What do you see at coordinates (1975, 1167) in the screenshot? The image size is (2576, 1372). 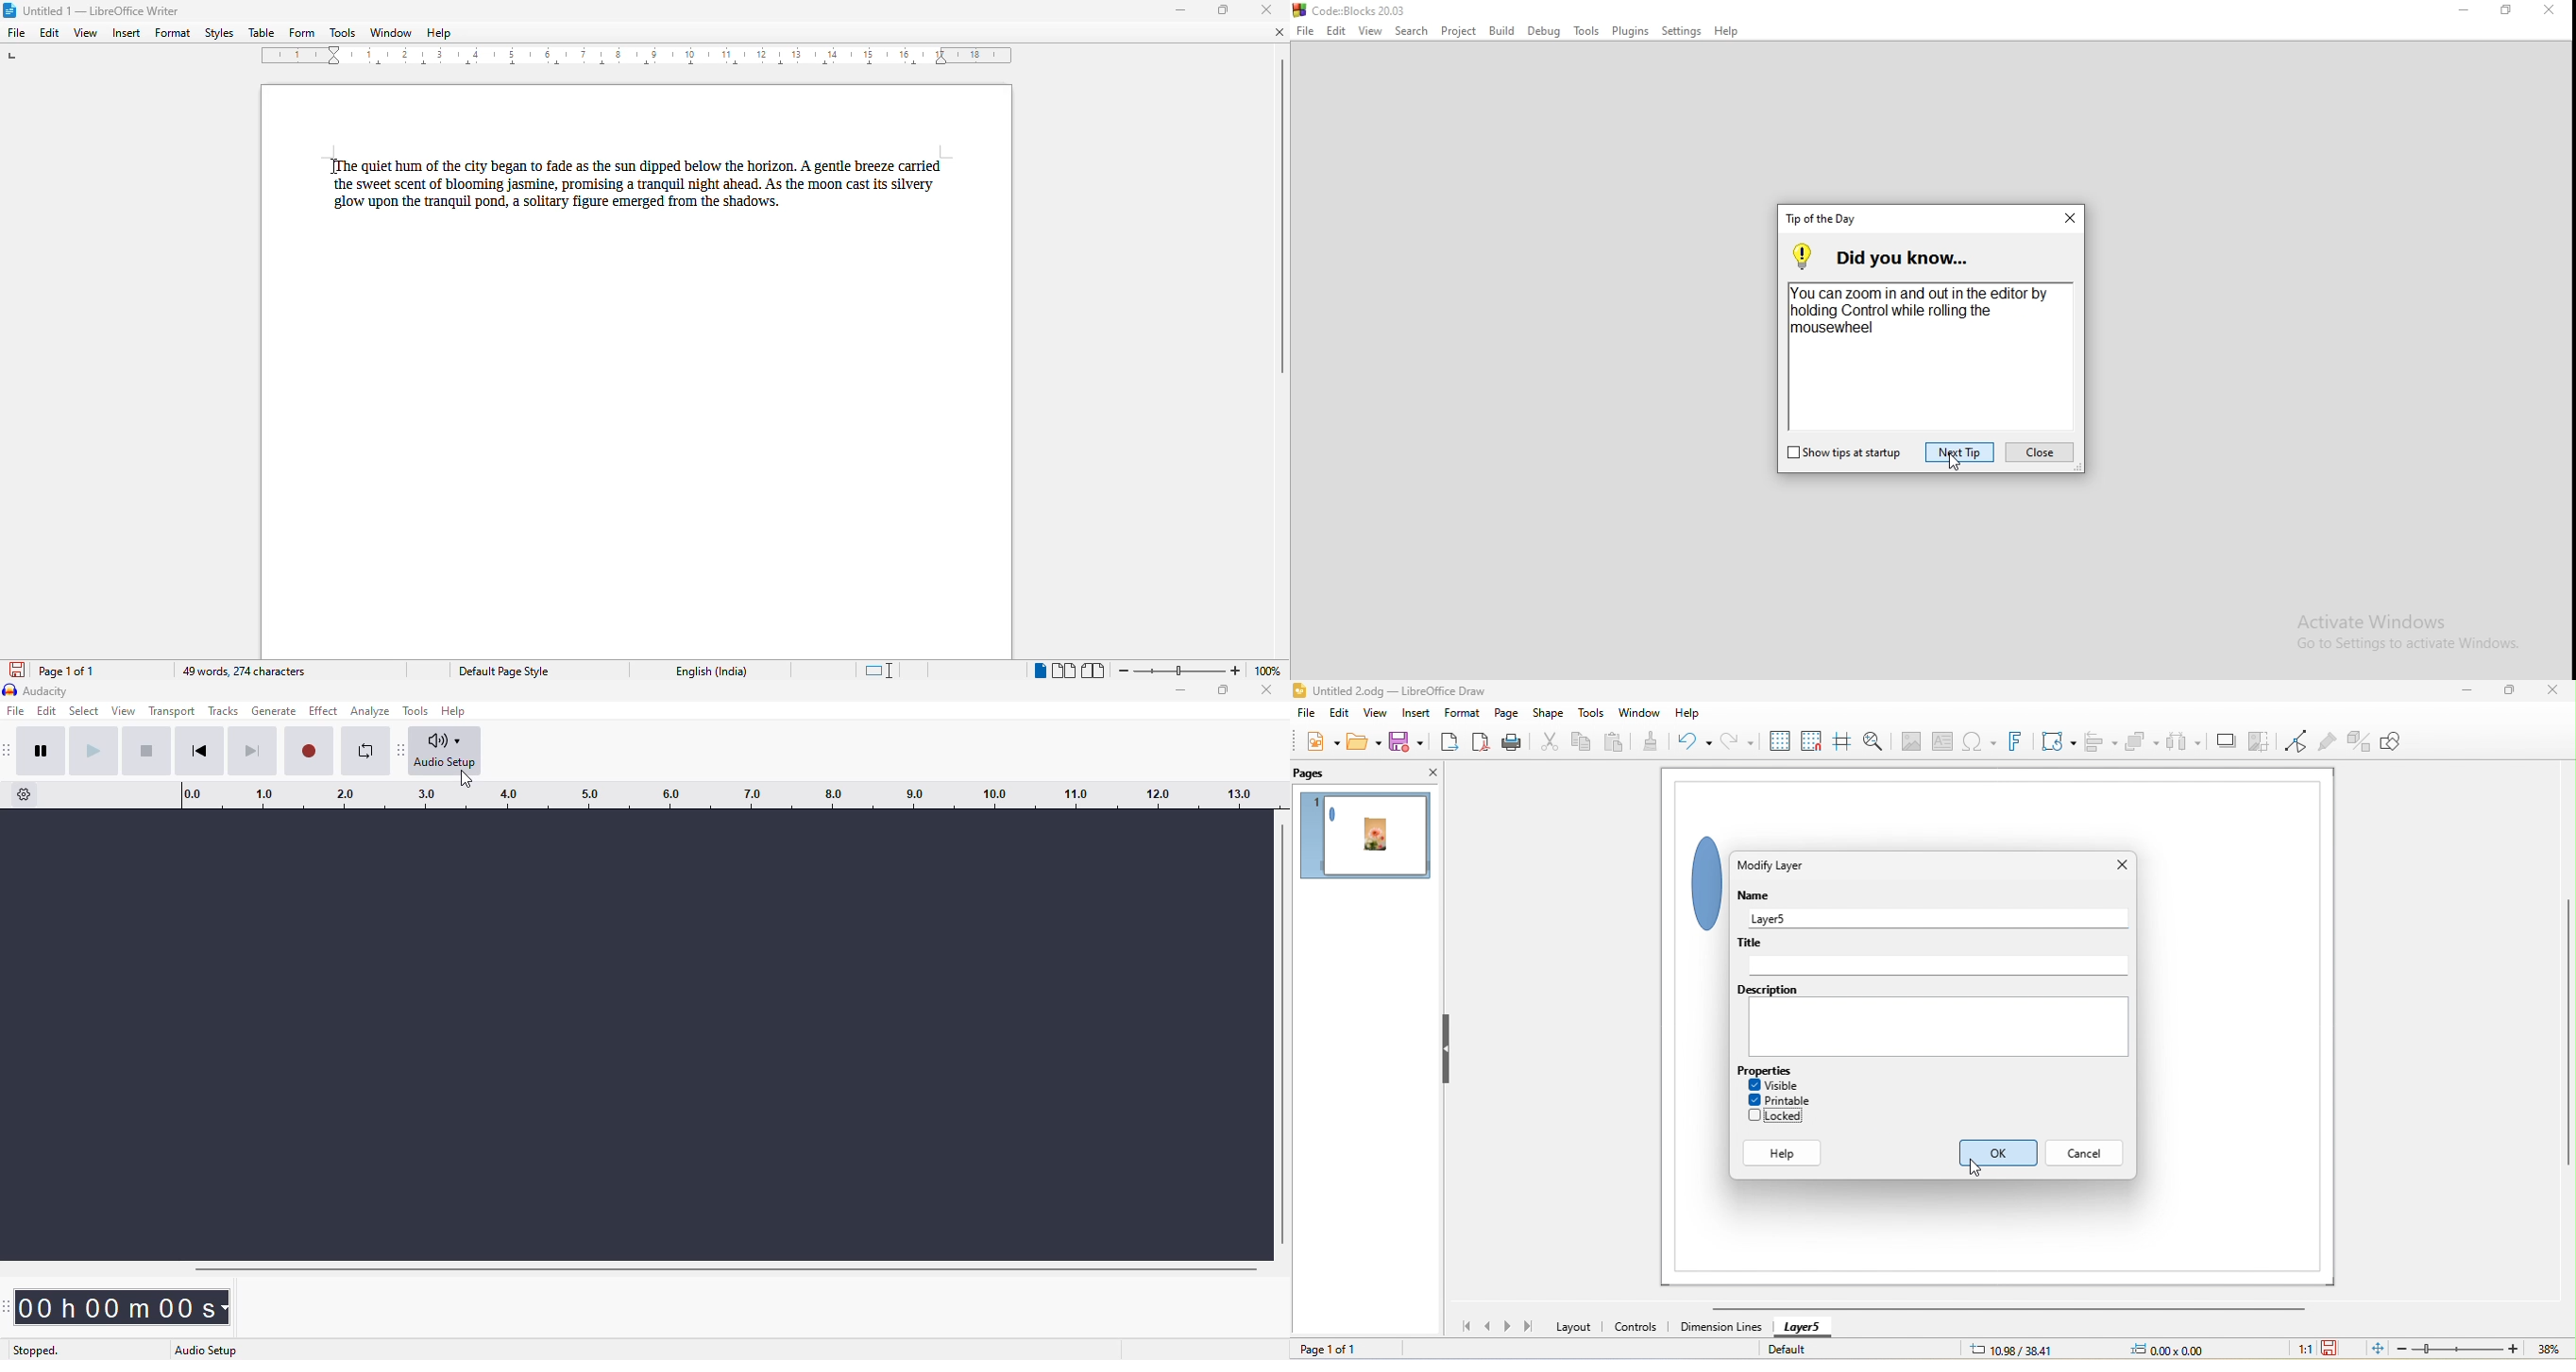 I see `cursor movement` at bounding box center [1975, 1167].